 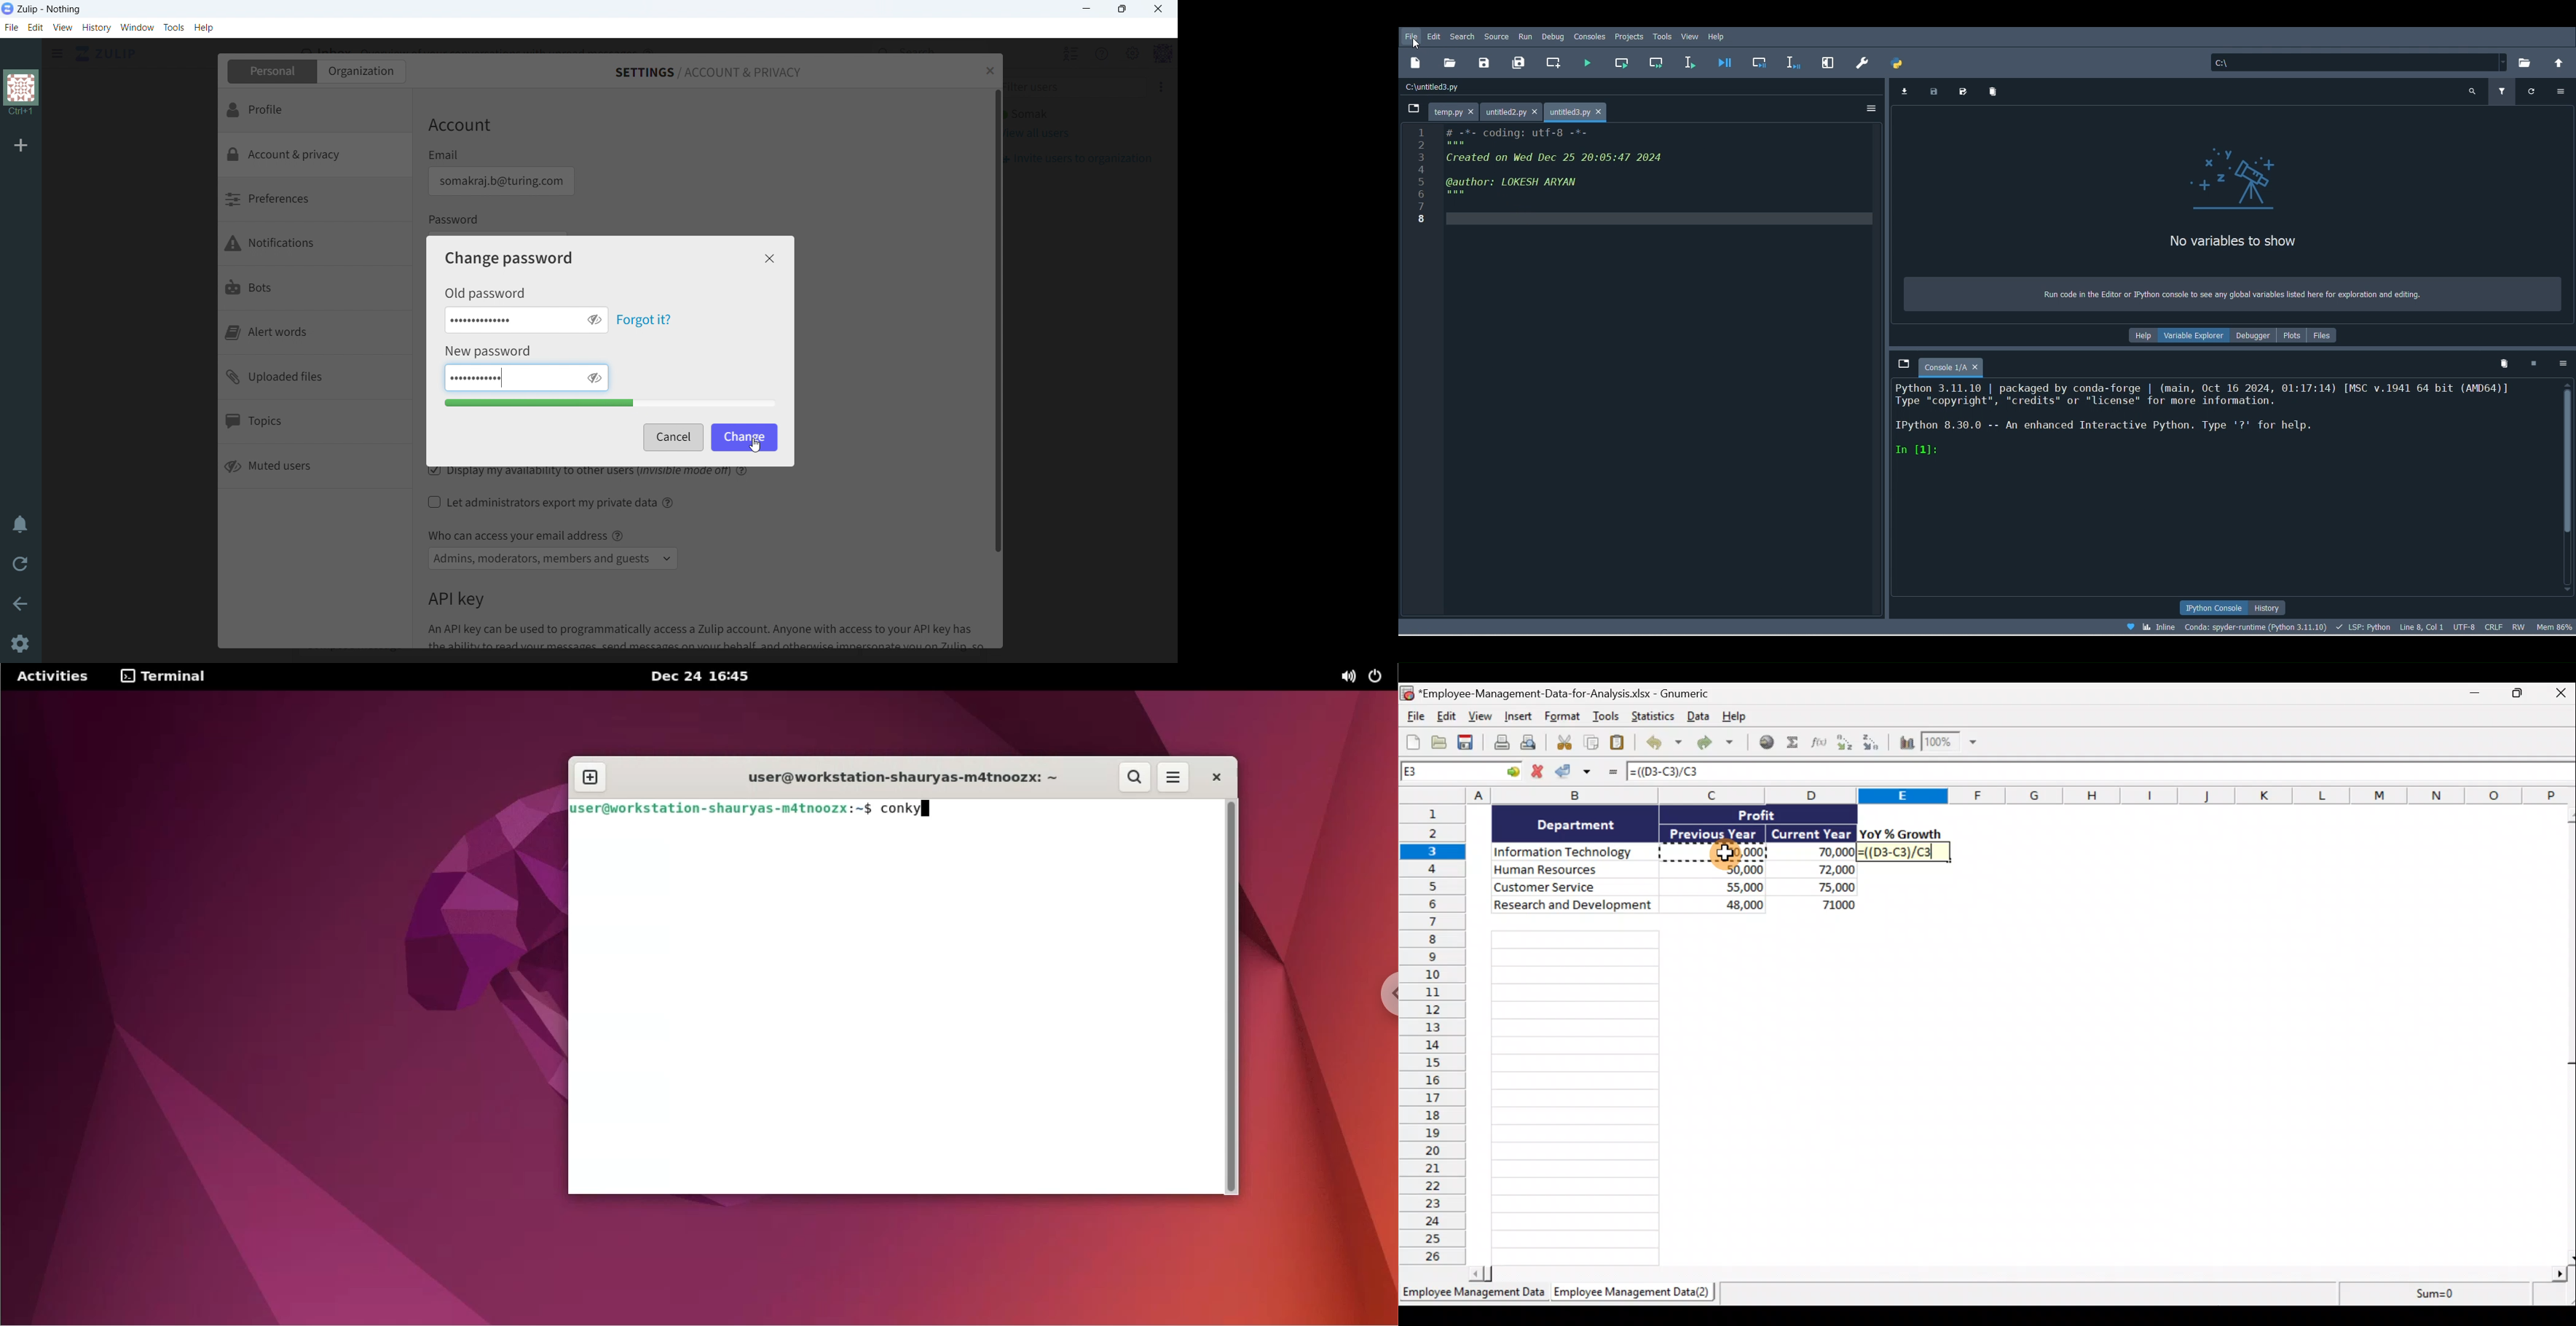 I want to click on Data, so click(x=1696, y=718).